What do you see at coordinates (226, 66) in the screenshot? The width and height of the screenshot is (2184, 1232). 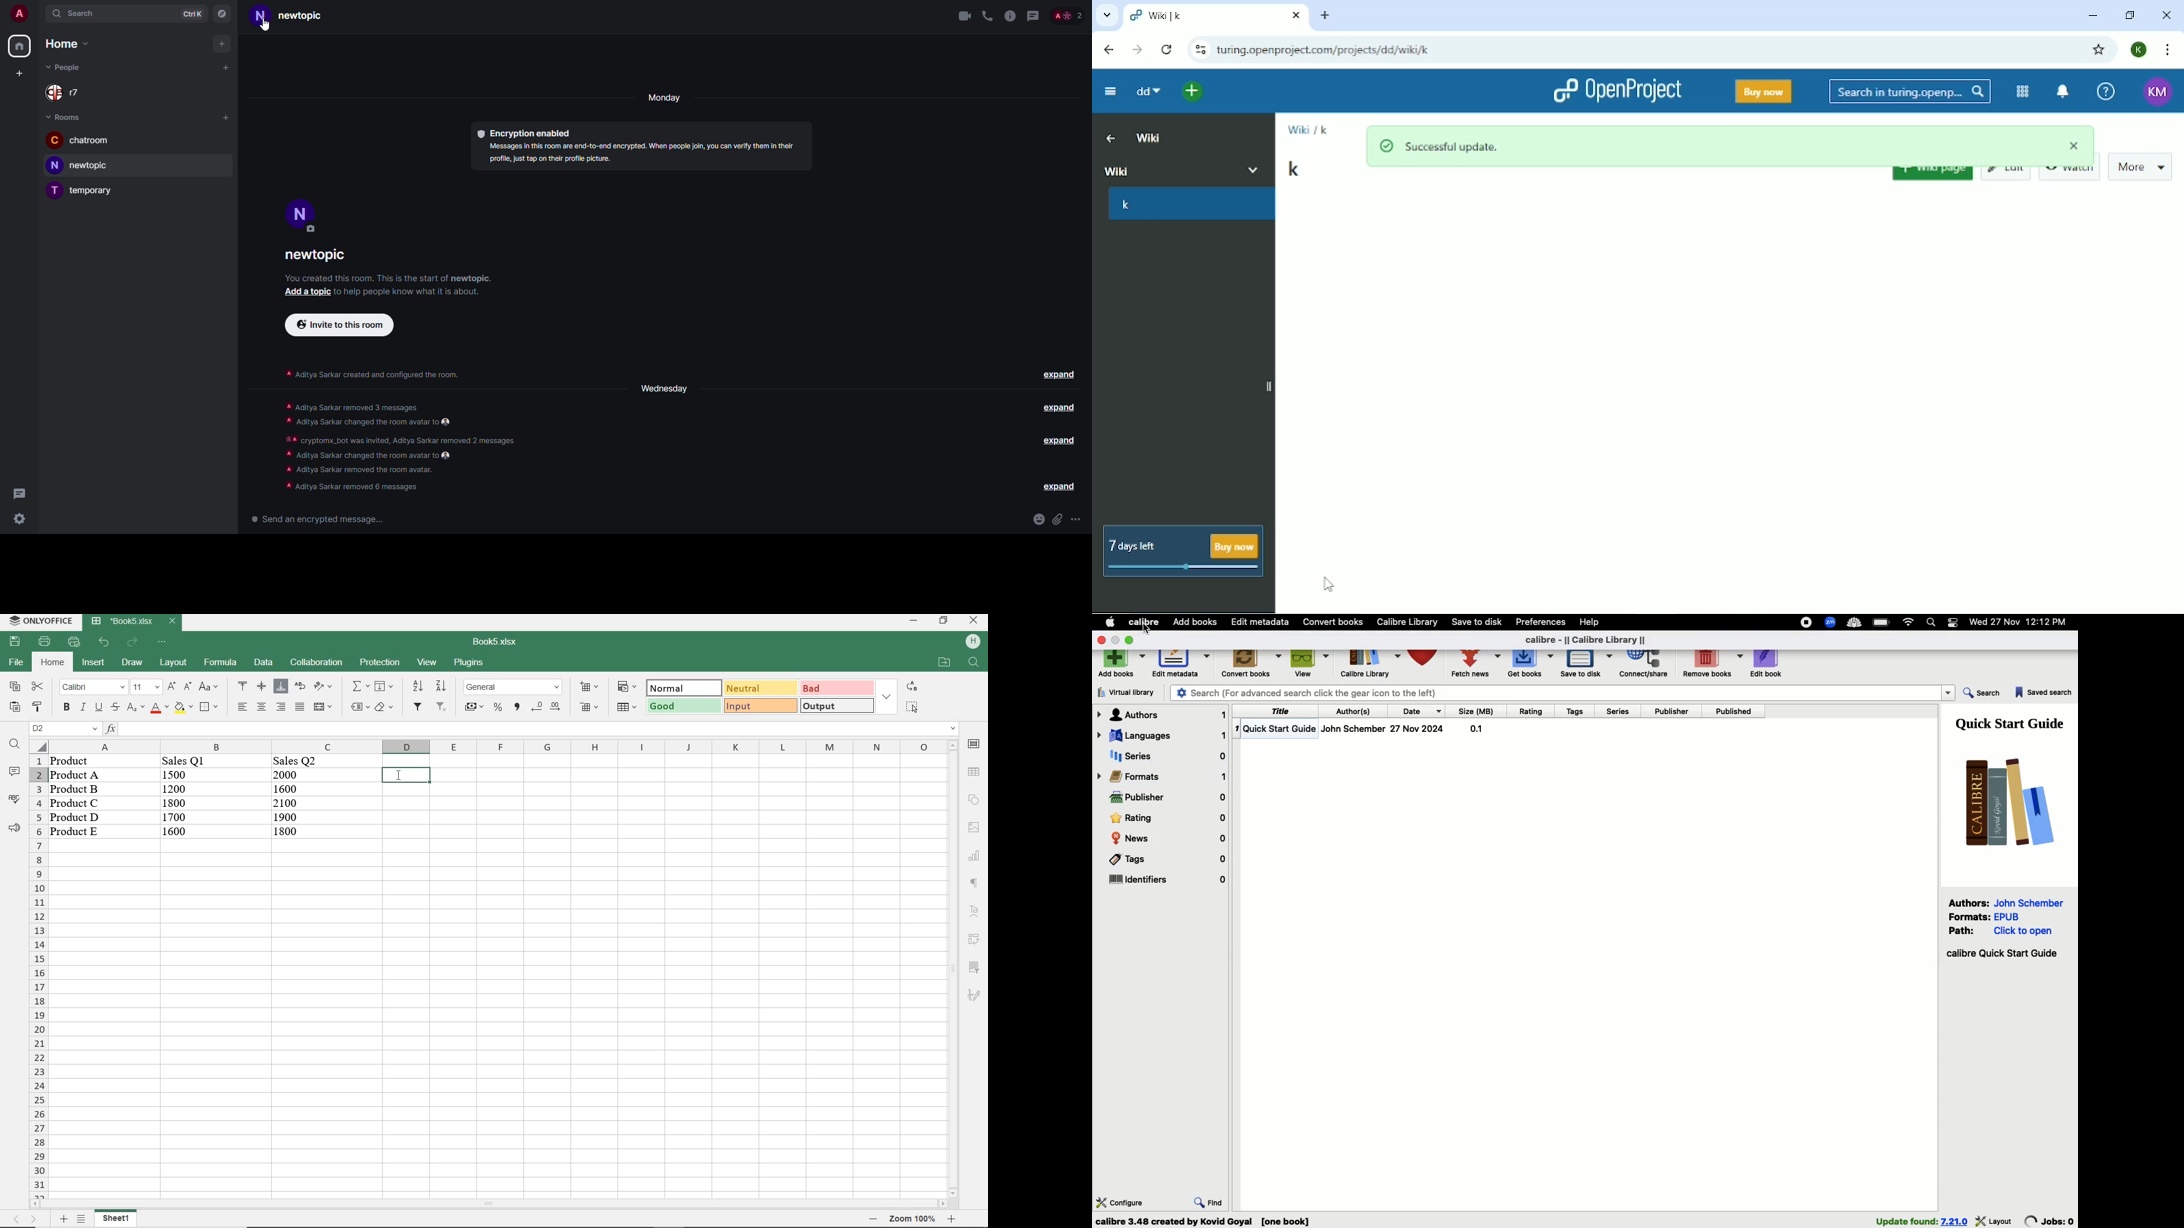 I see `add` at bounding box center [226, 66].